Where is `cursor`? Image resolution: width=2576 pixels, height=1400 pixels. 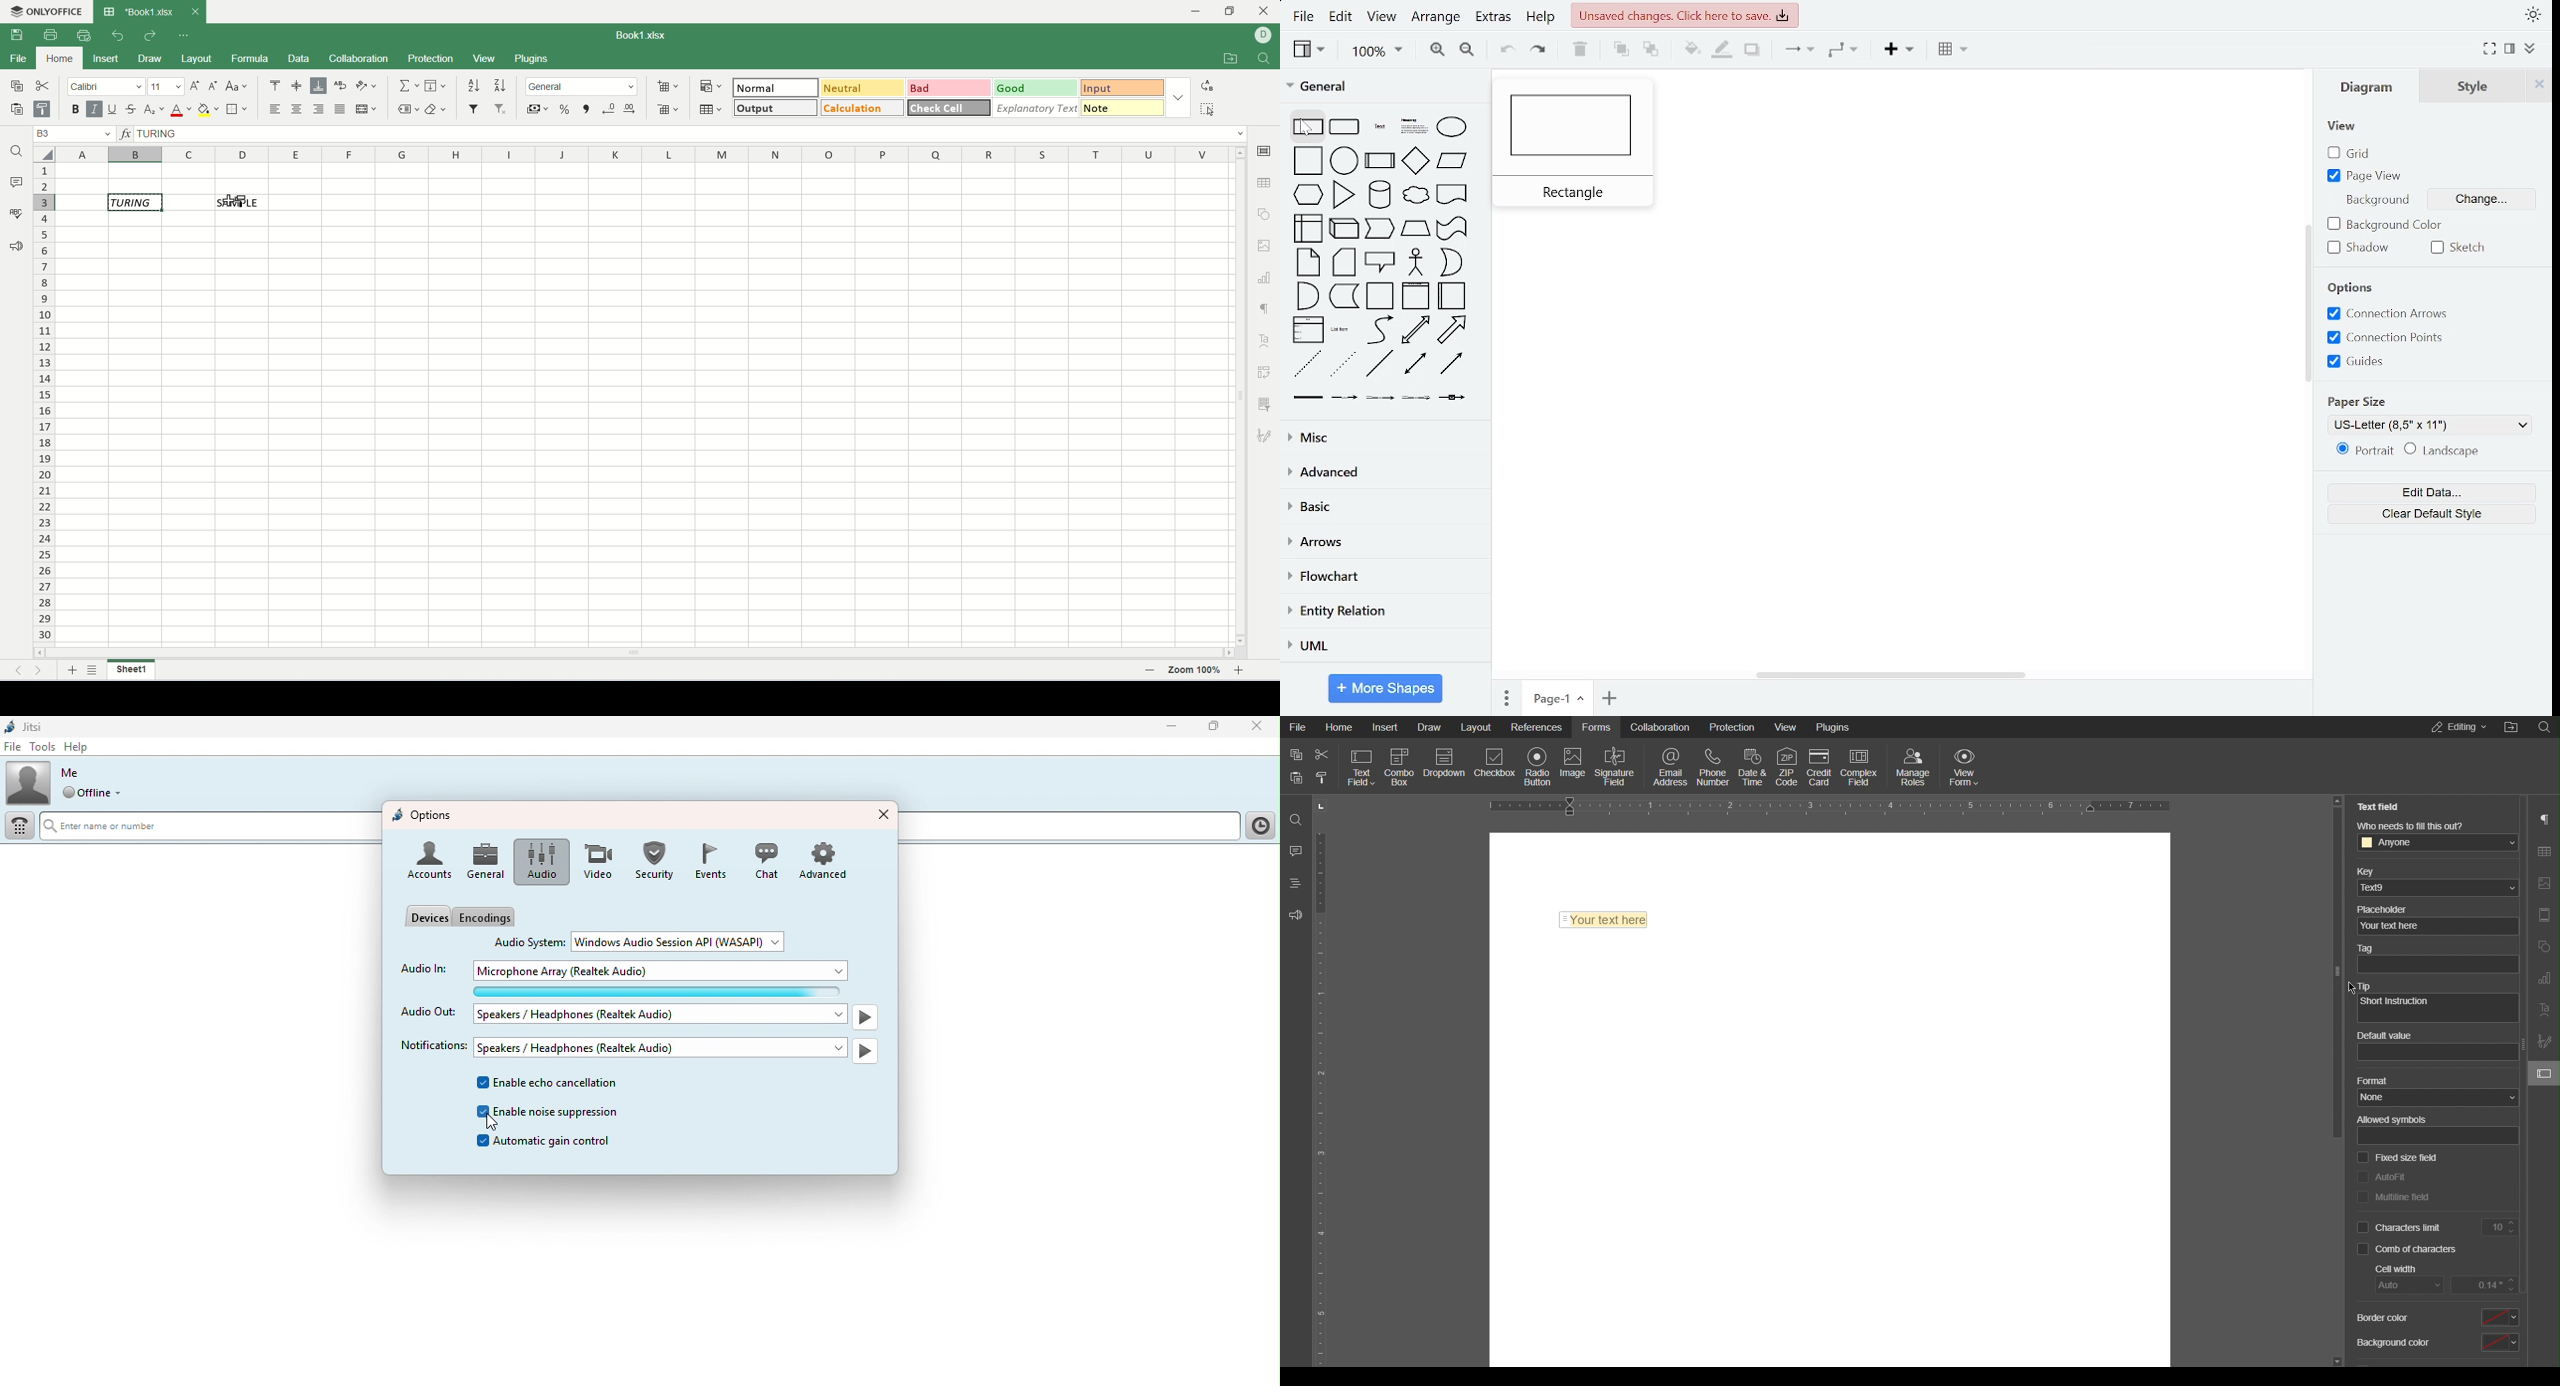
cursor is located at coordinates (1313, 130).